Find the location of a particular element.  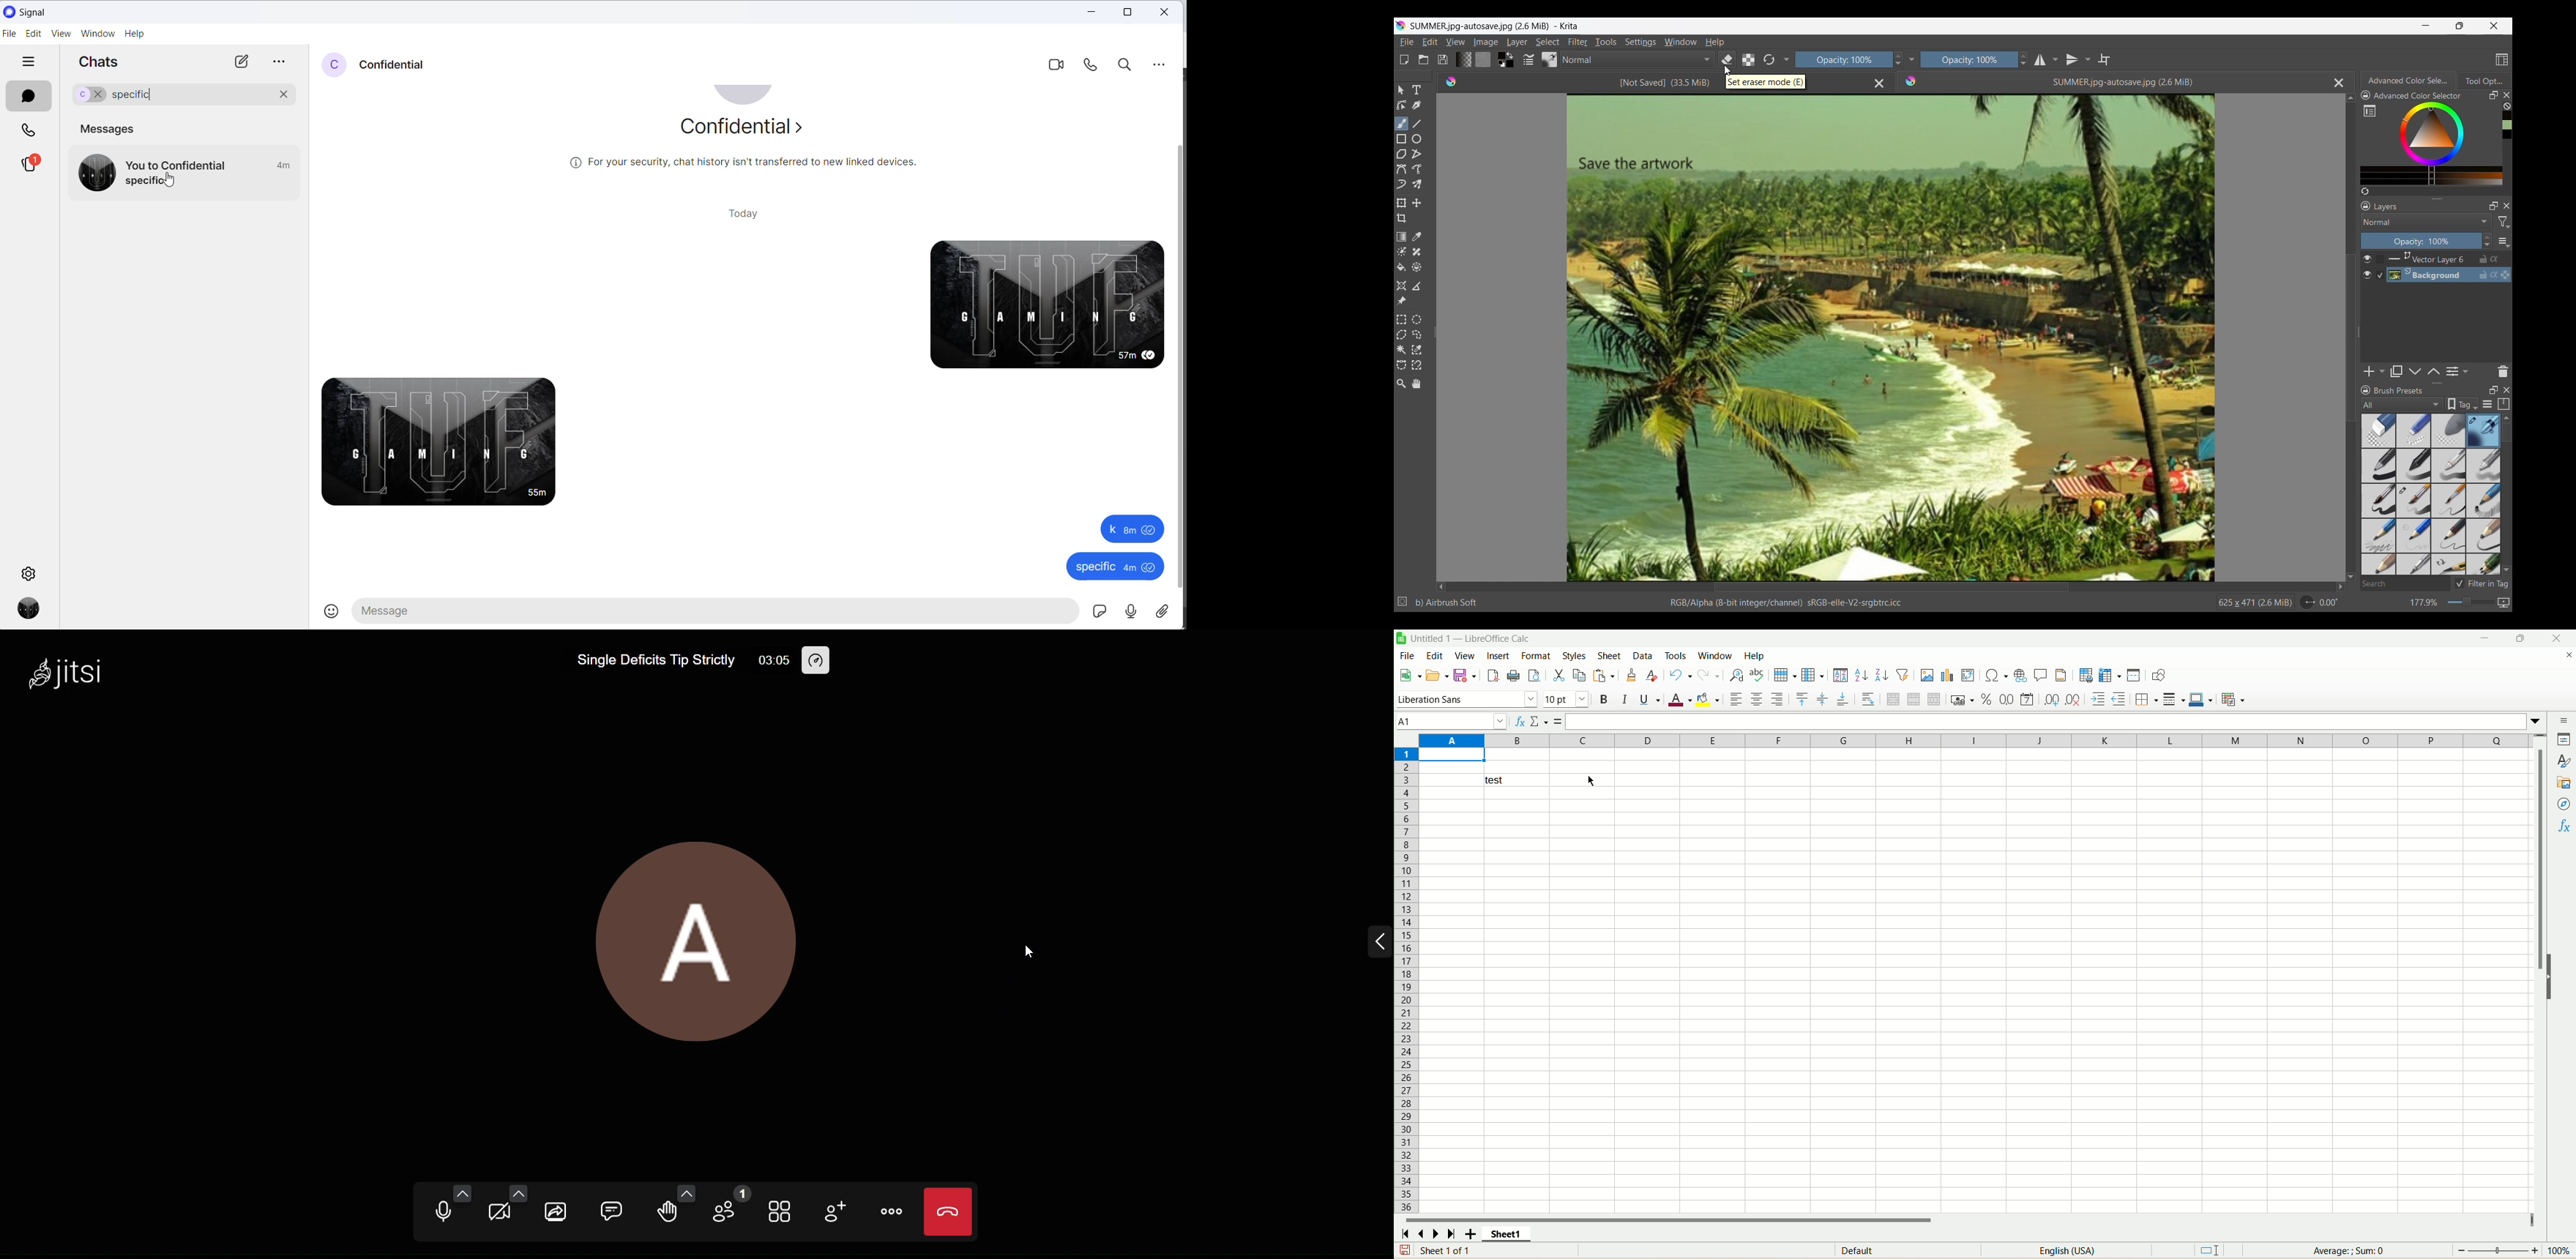

find and replace is located at coordinates (1737, 675).